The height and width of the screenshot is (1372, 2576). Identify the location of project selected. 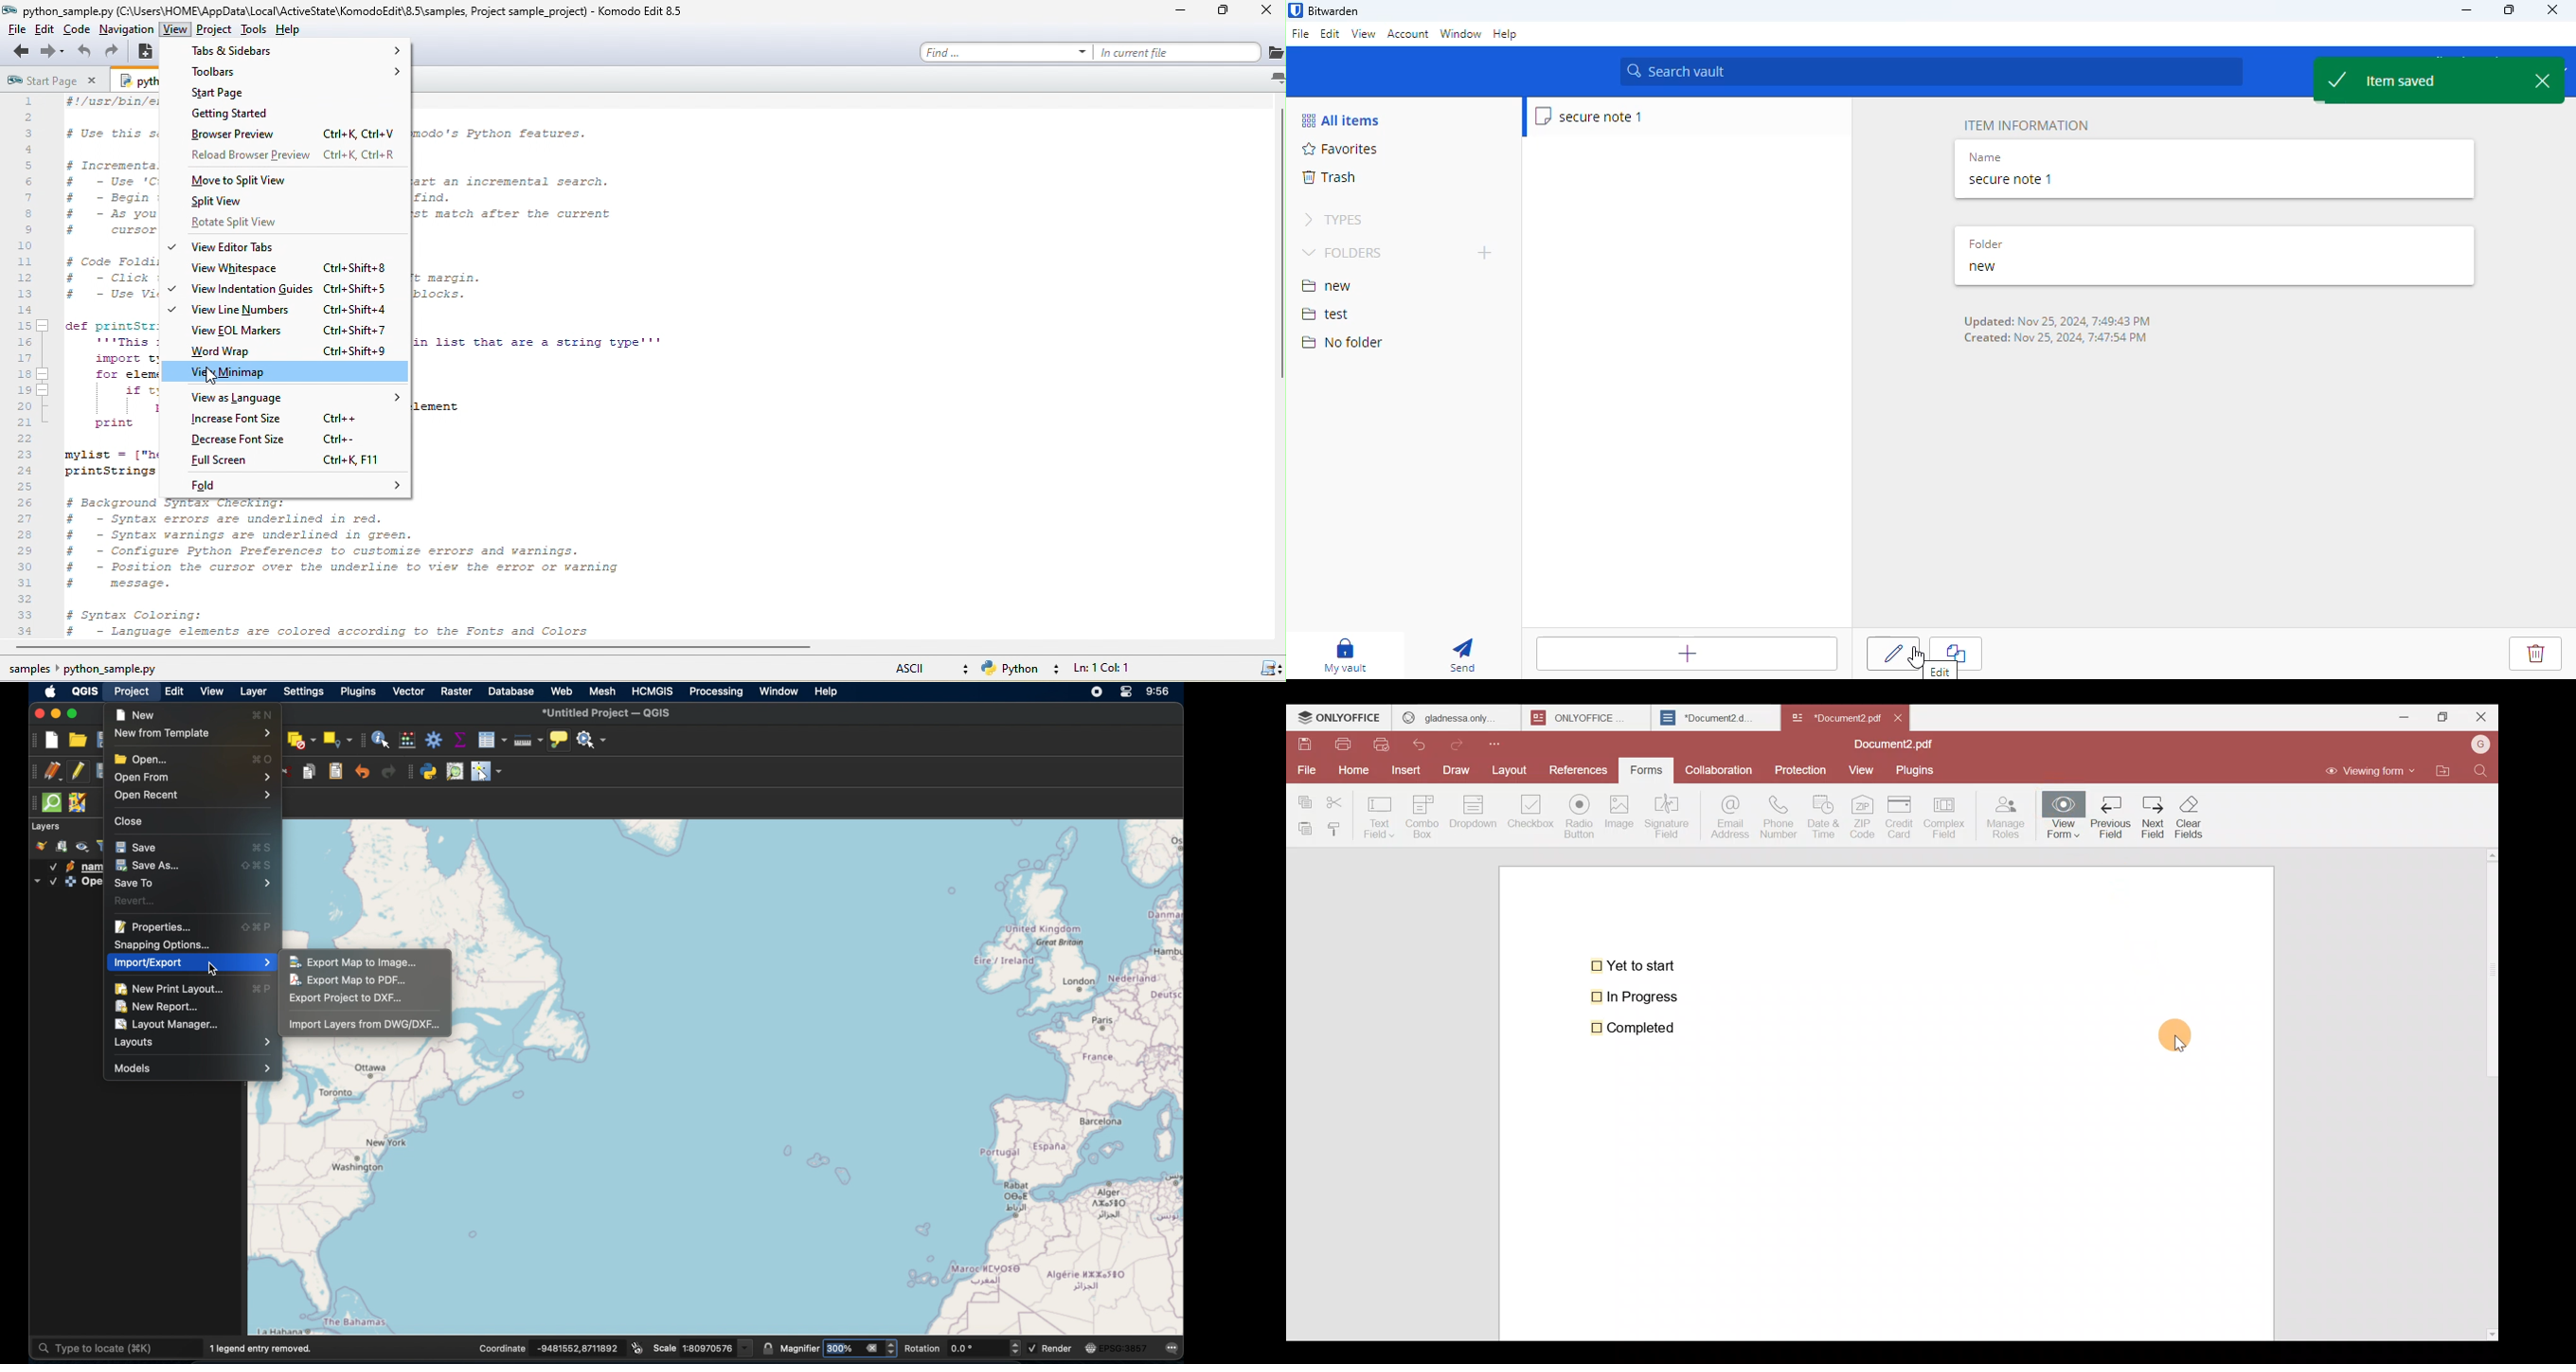
(131, 691).